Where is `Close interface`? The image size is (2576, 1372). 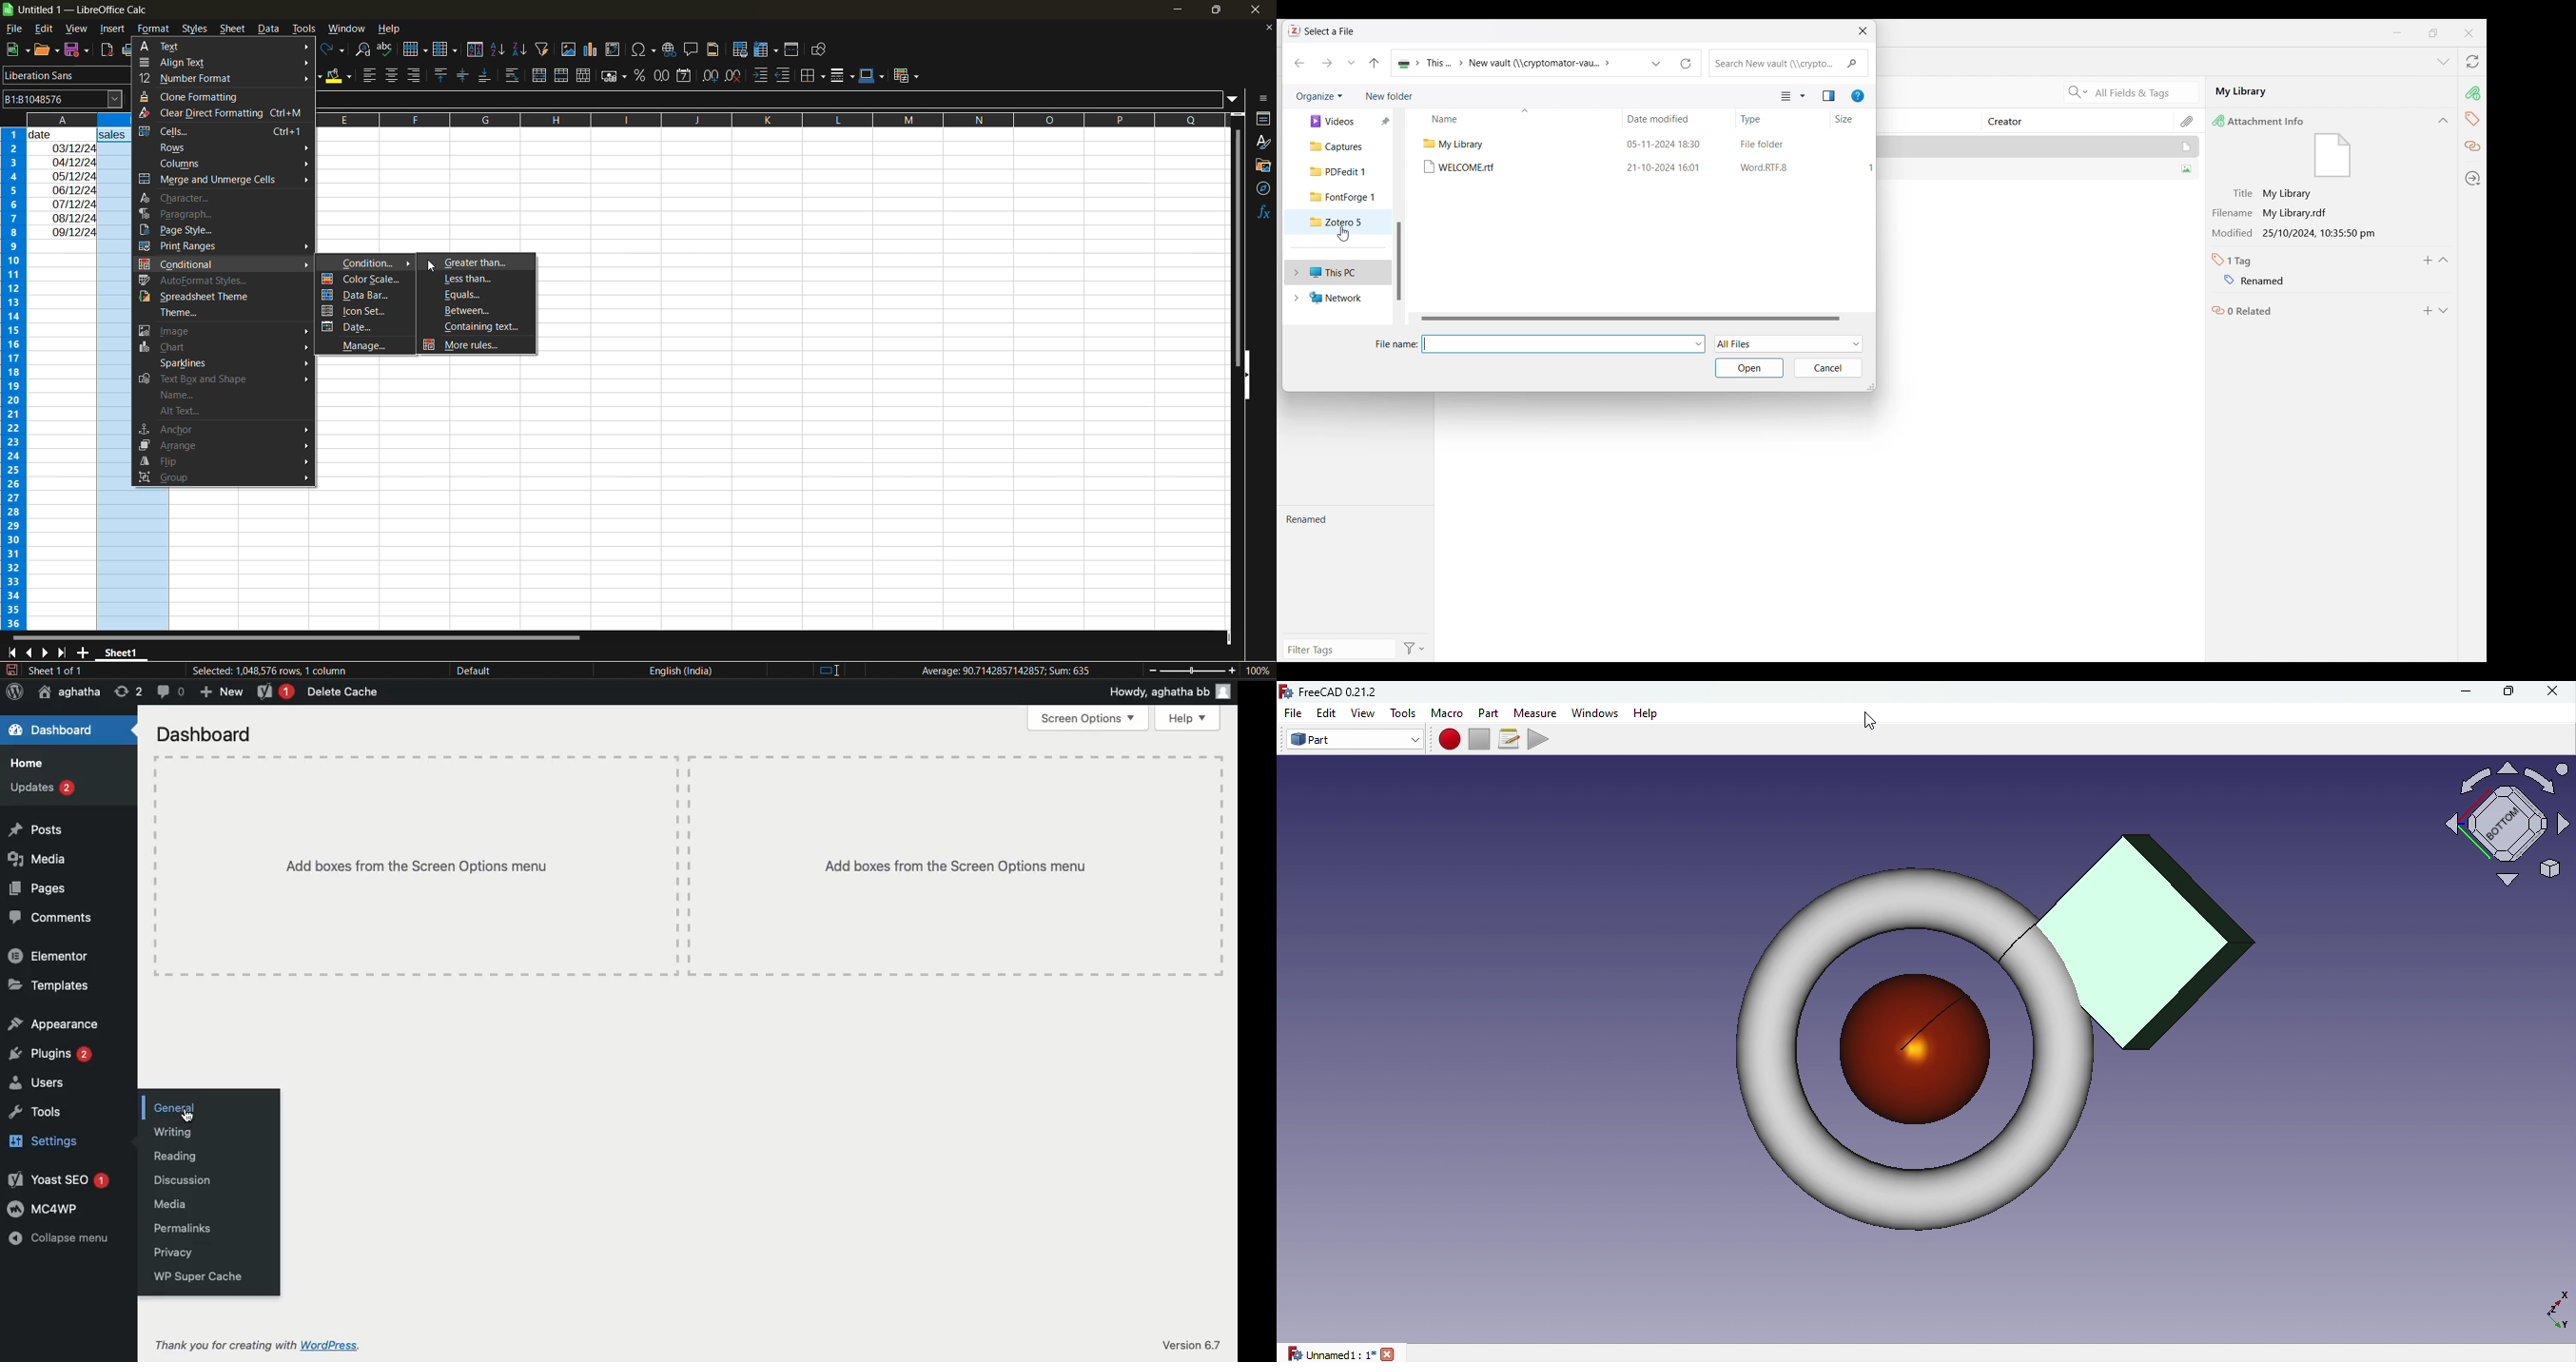 Close interface is located at coordinates (2469, 33).